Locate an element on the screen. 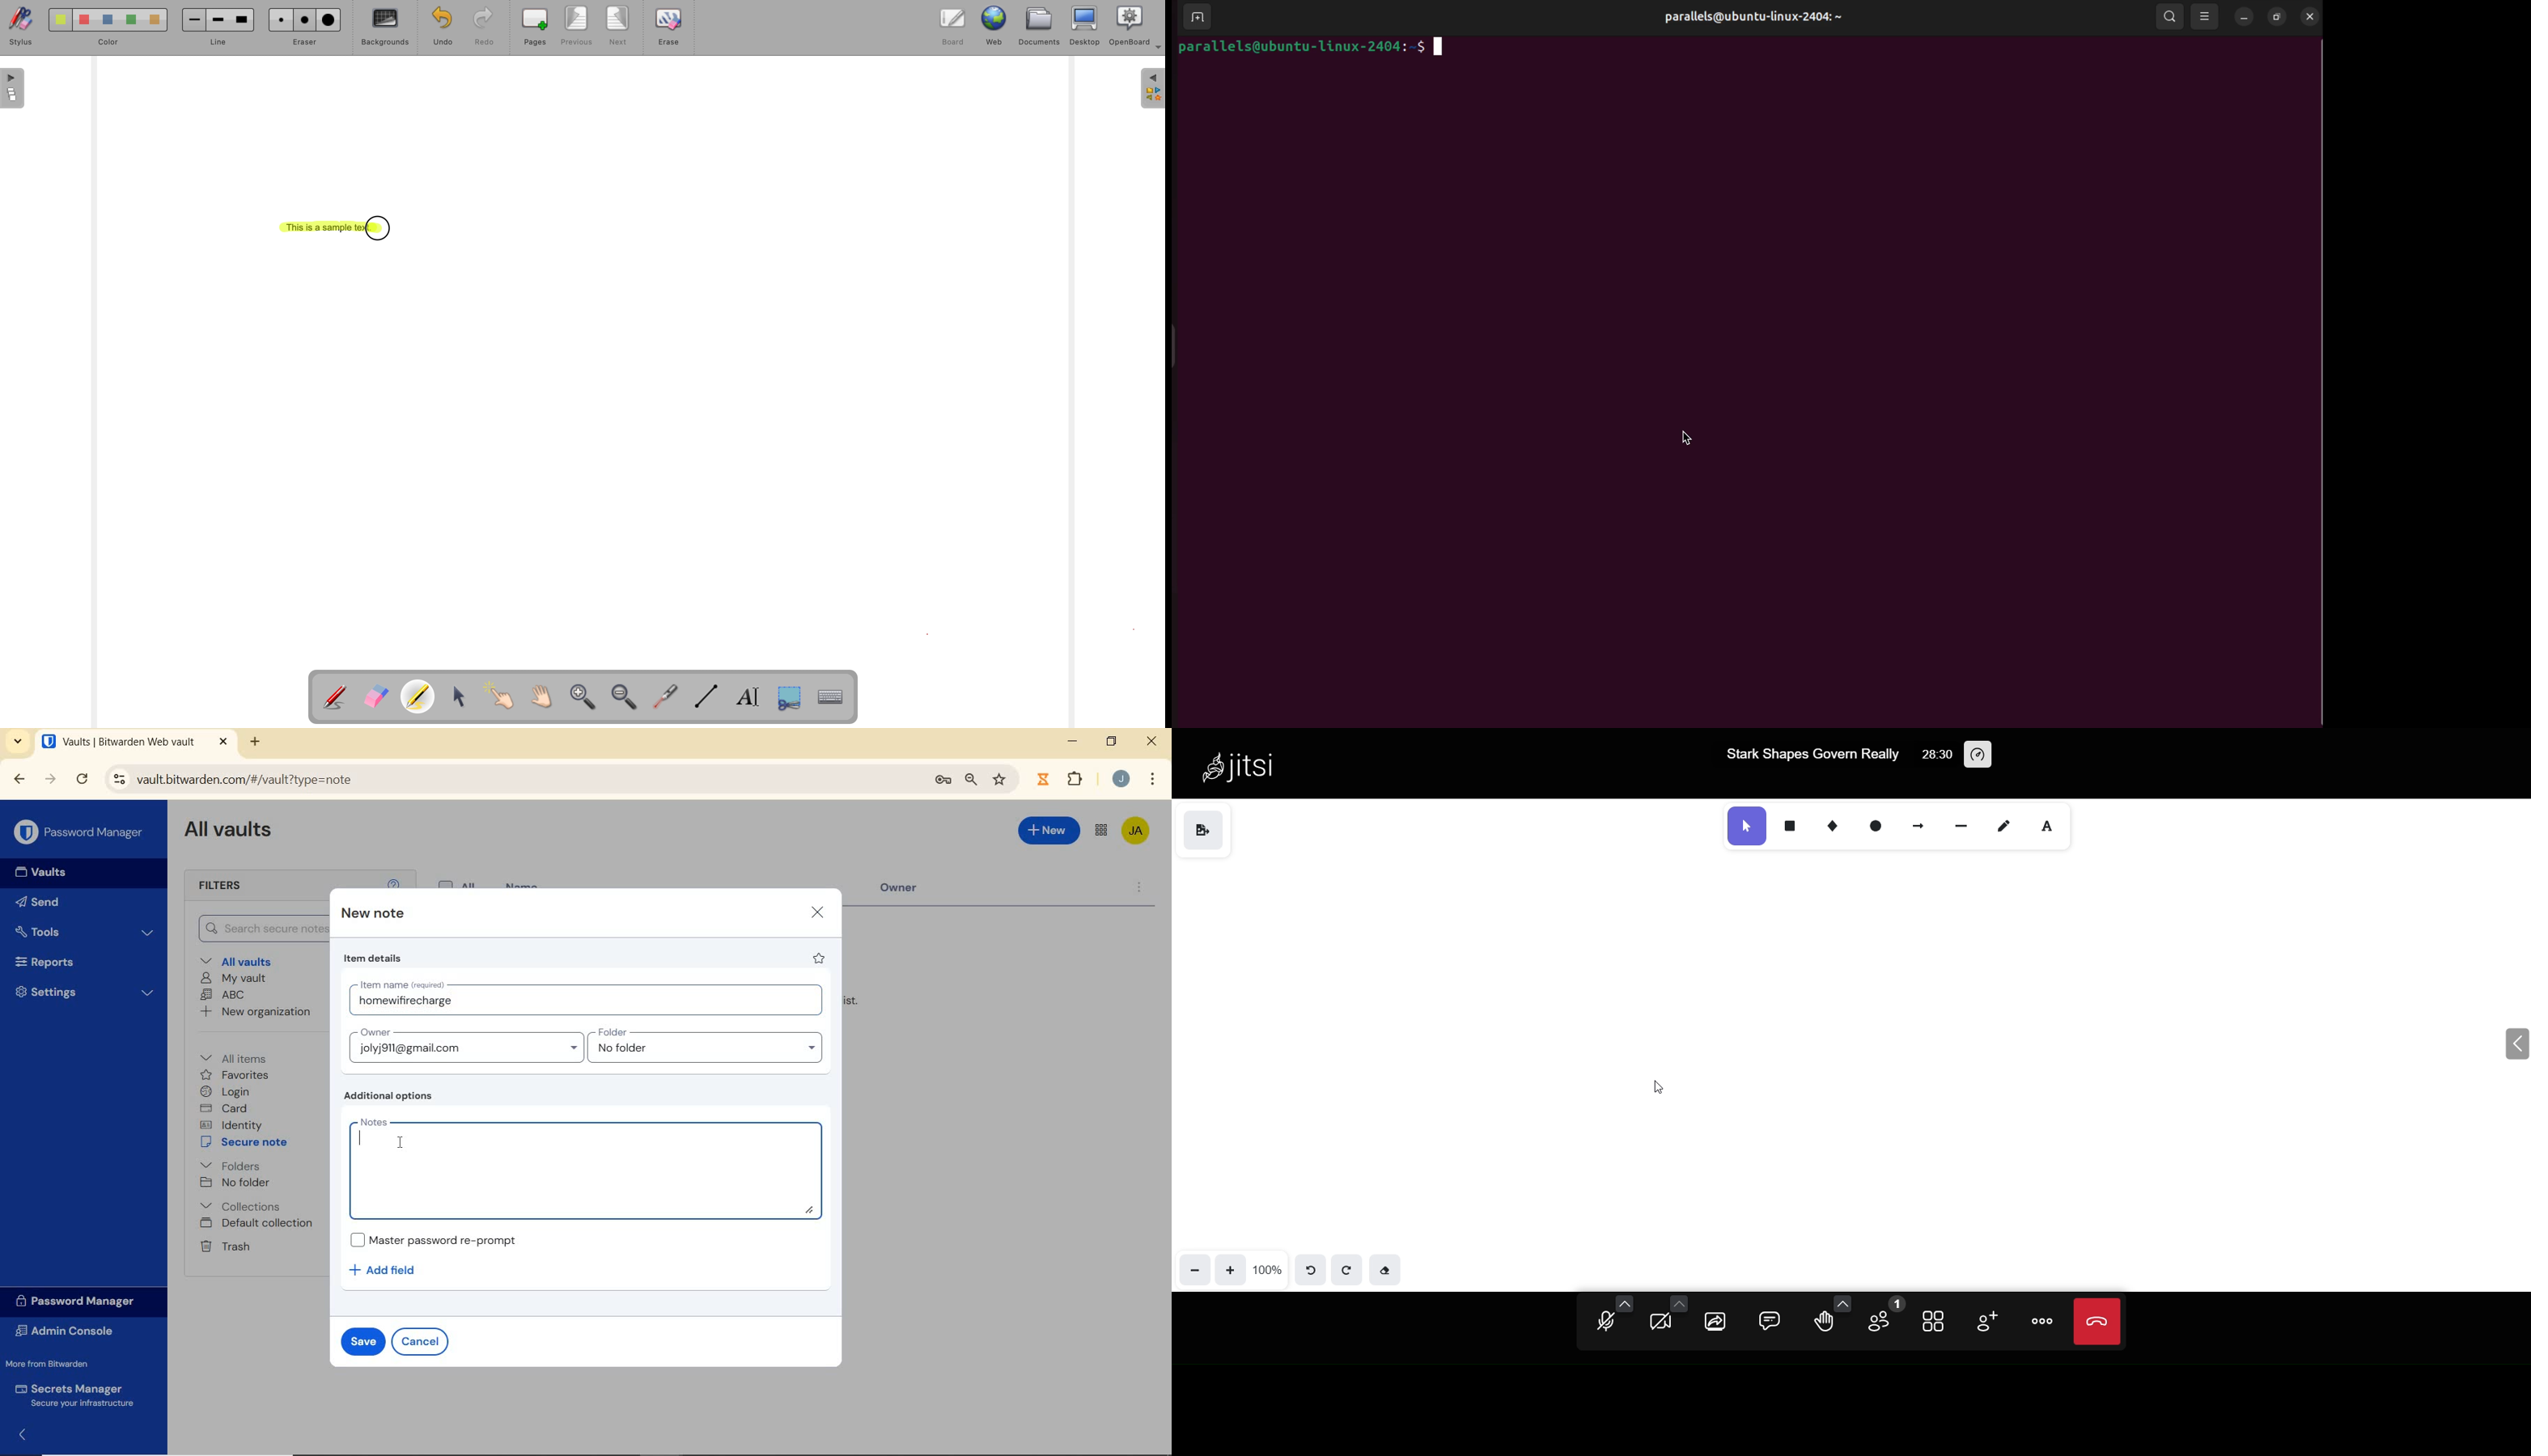  New is located at coordinates (1050, 833).